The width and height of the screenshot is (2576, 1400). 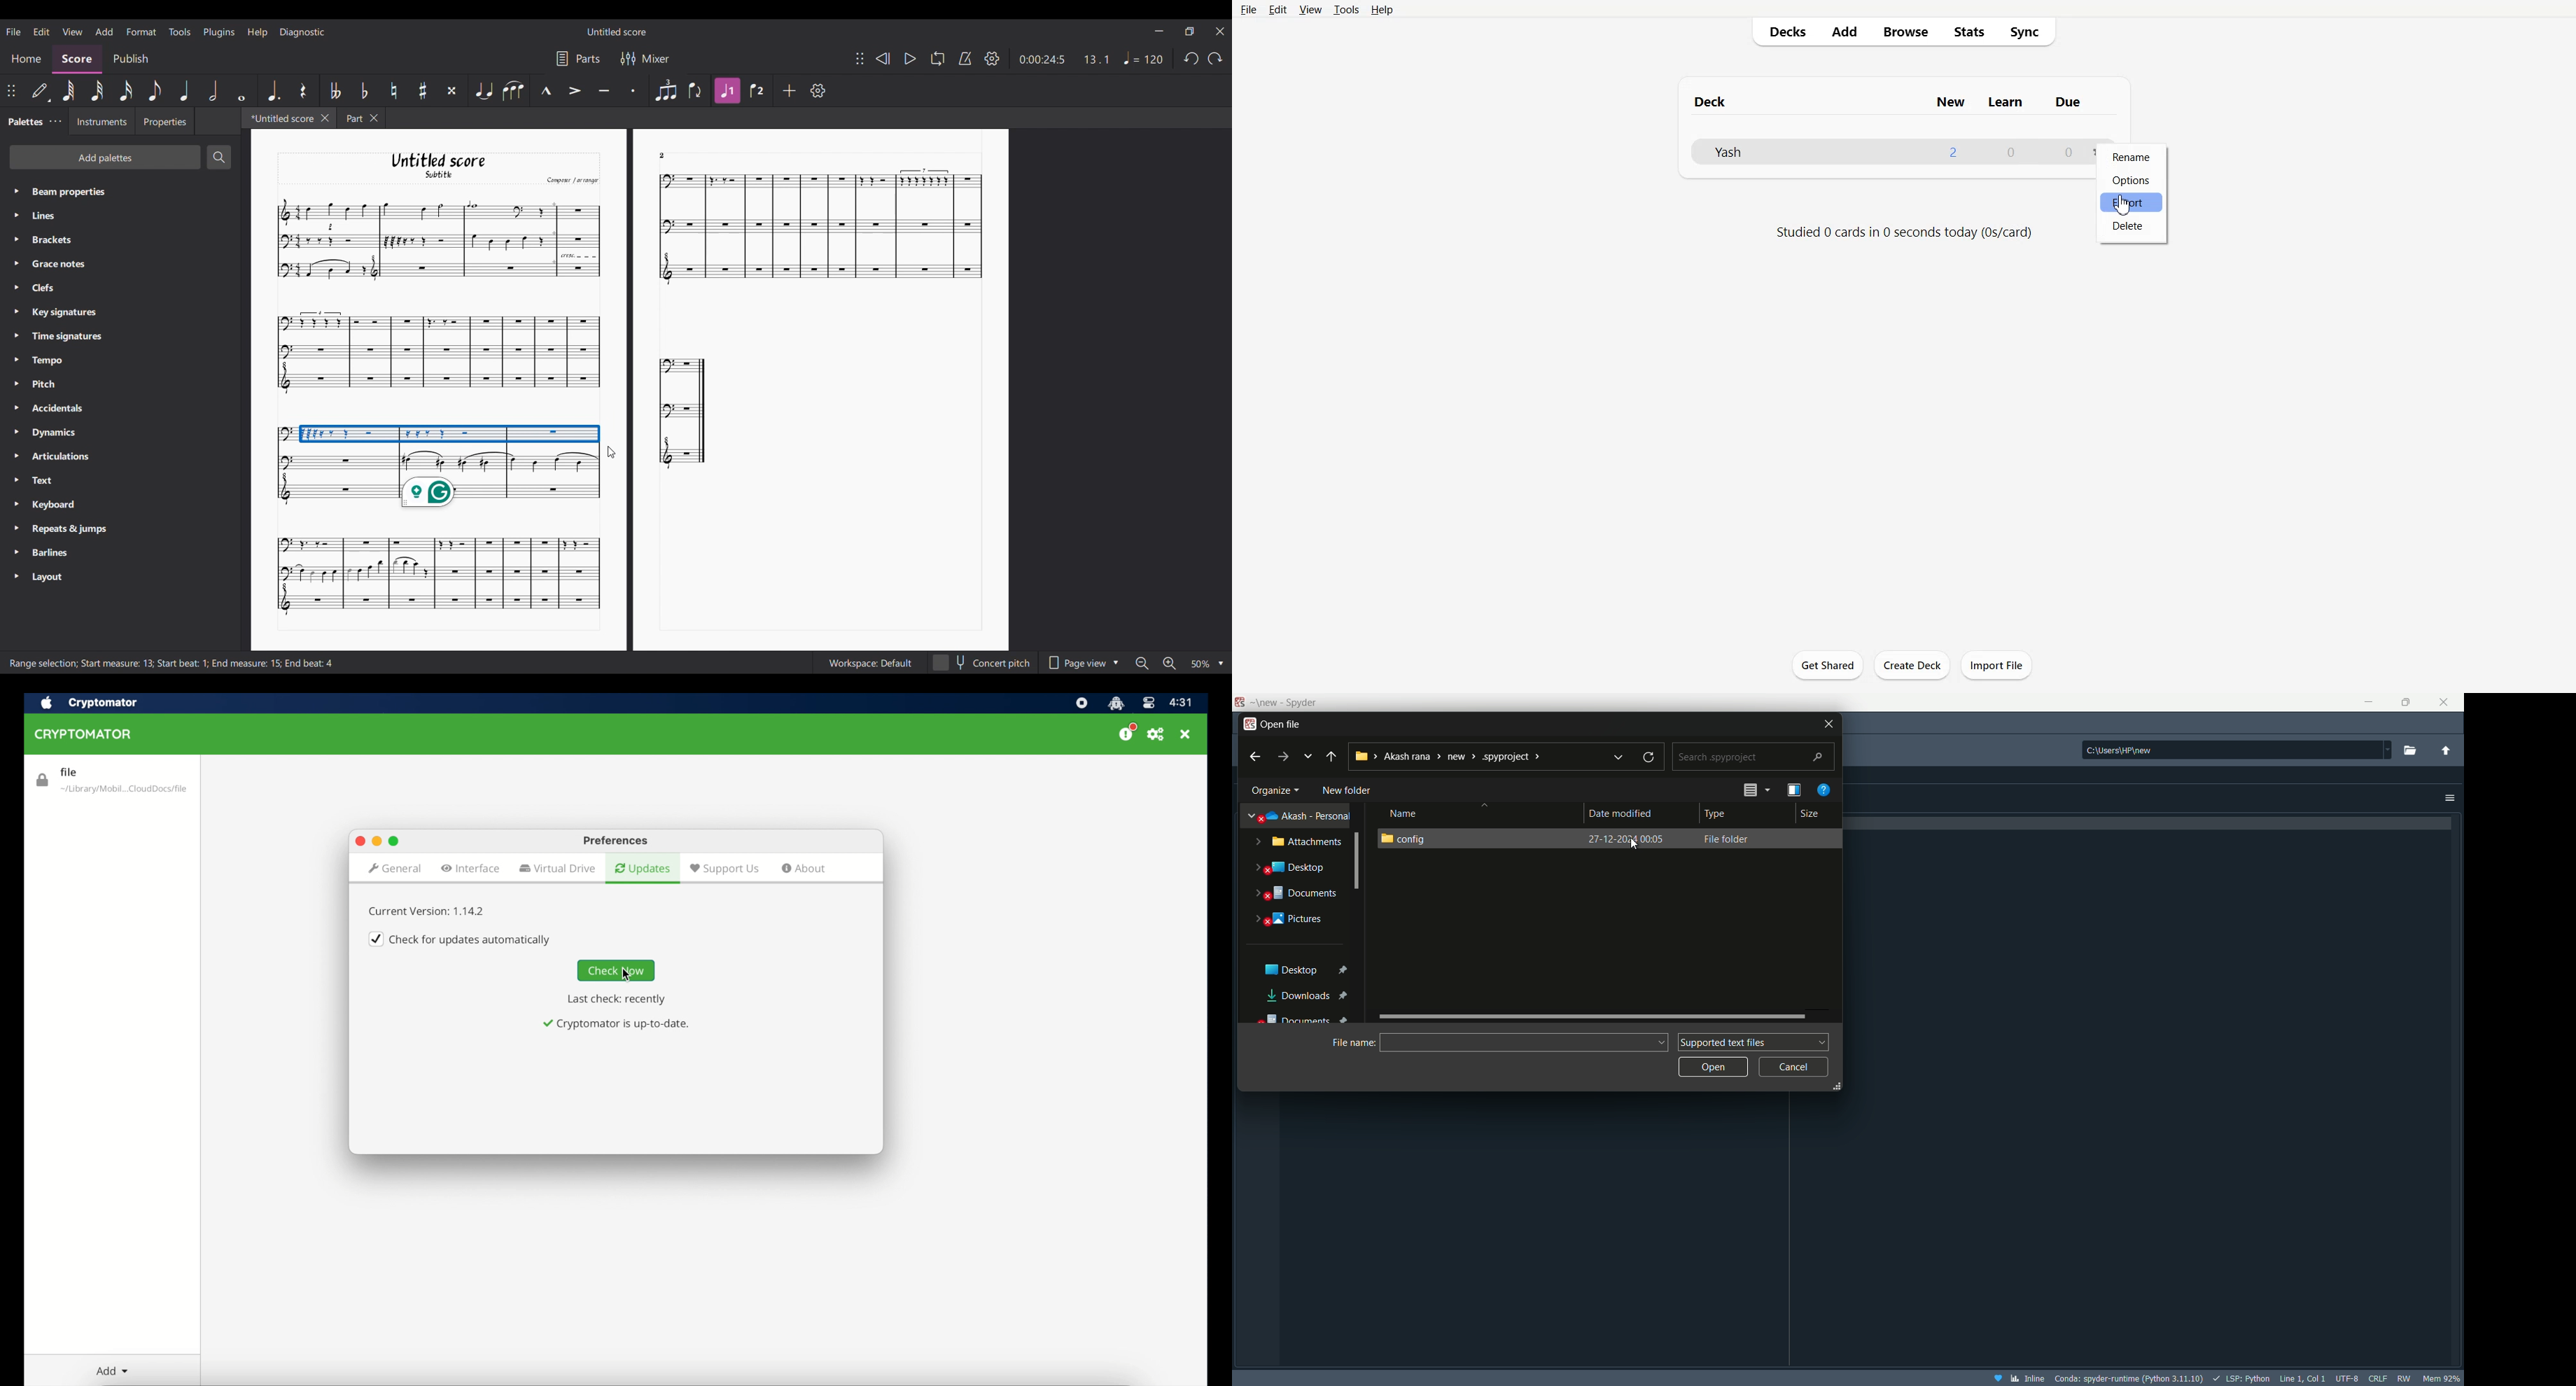 What do you see at coordinates (1283, 723) in the screenshot?
I see `open file` at bounding box center [1283, 723].